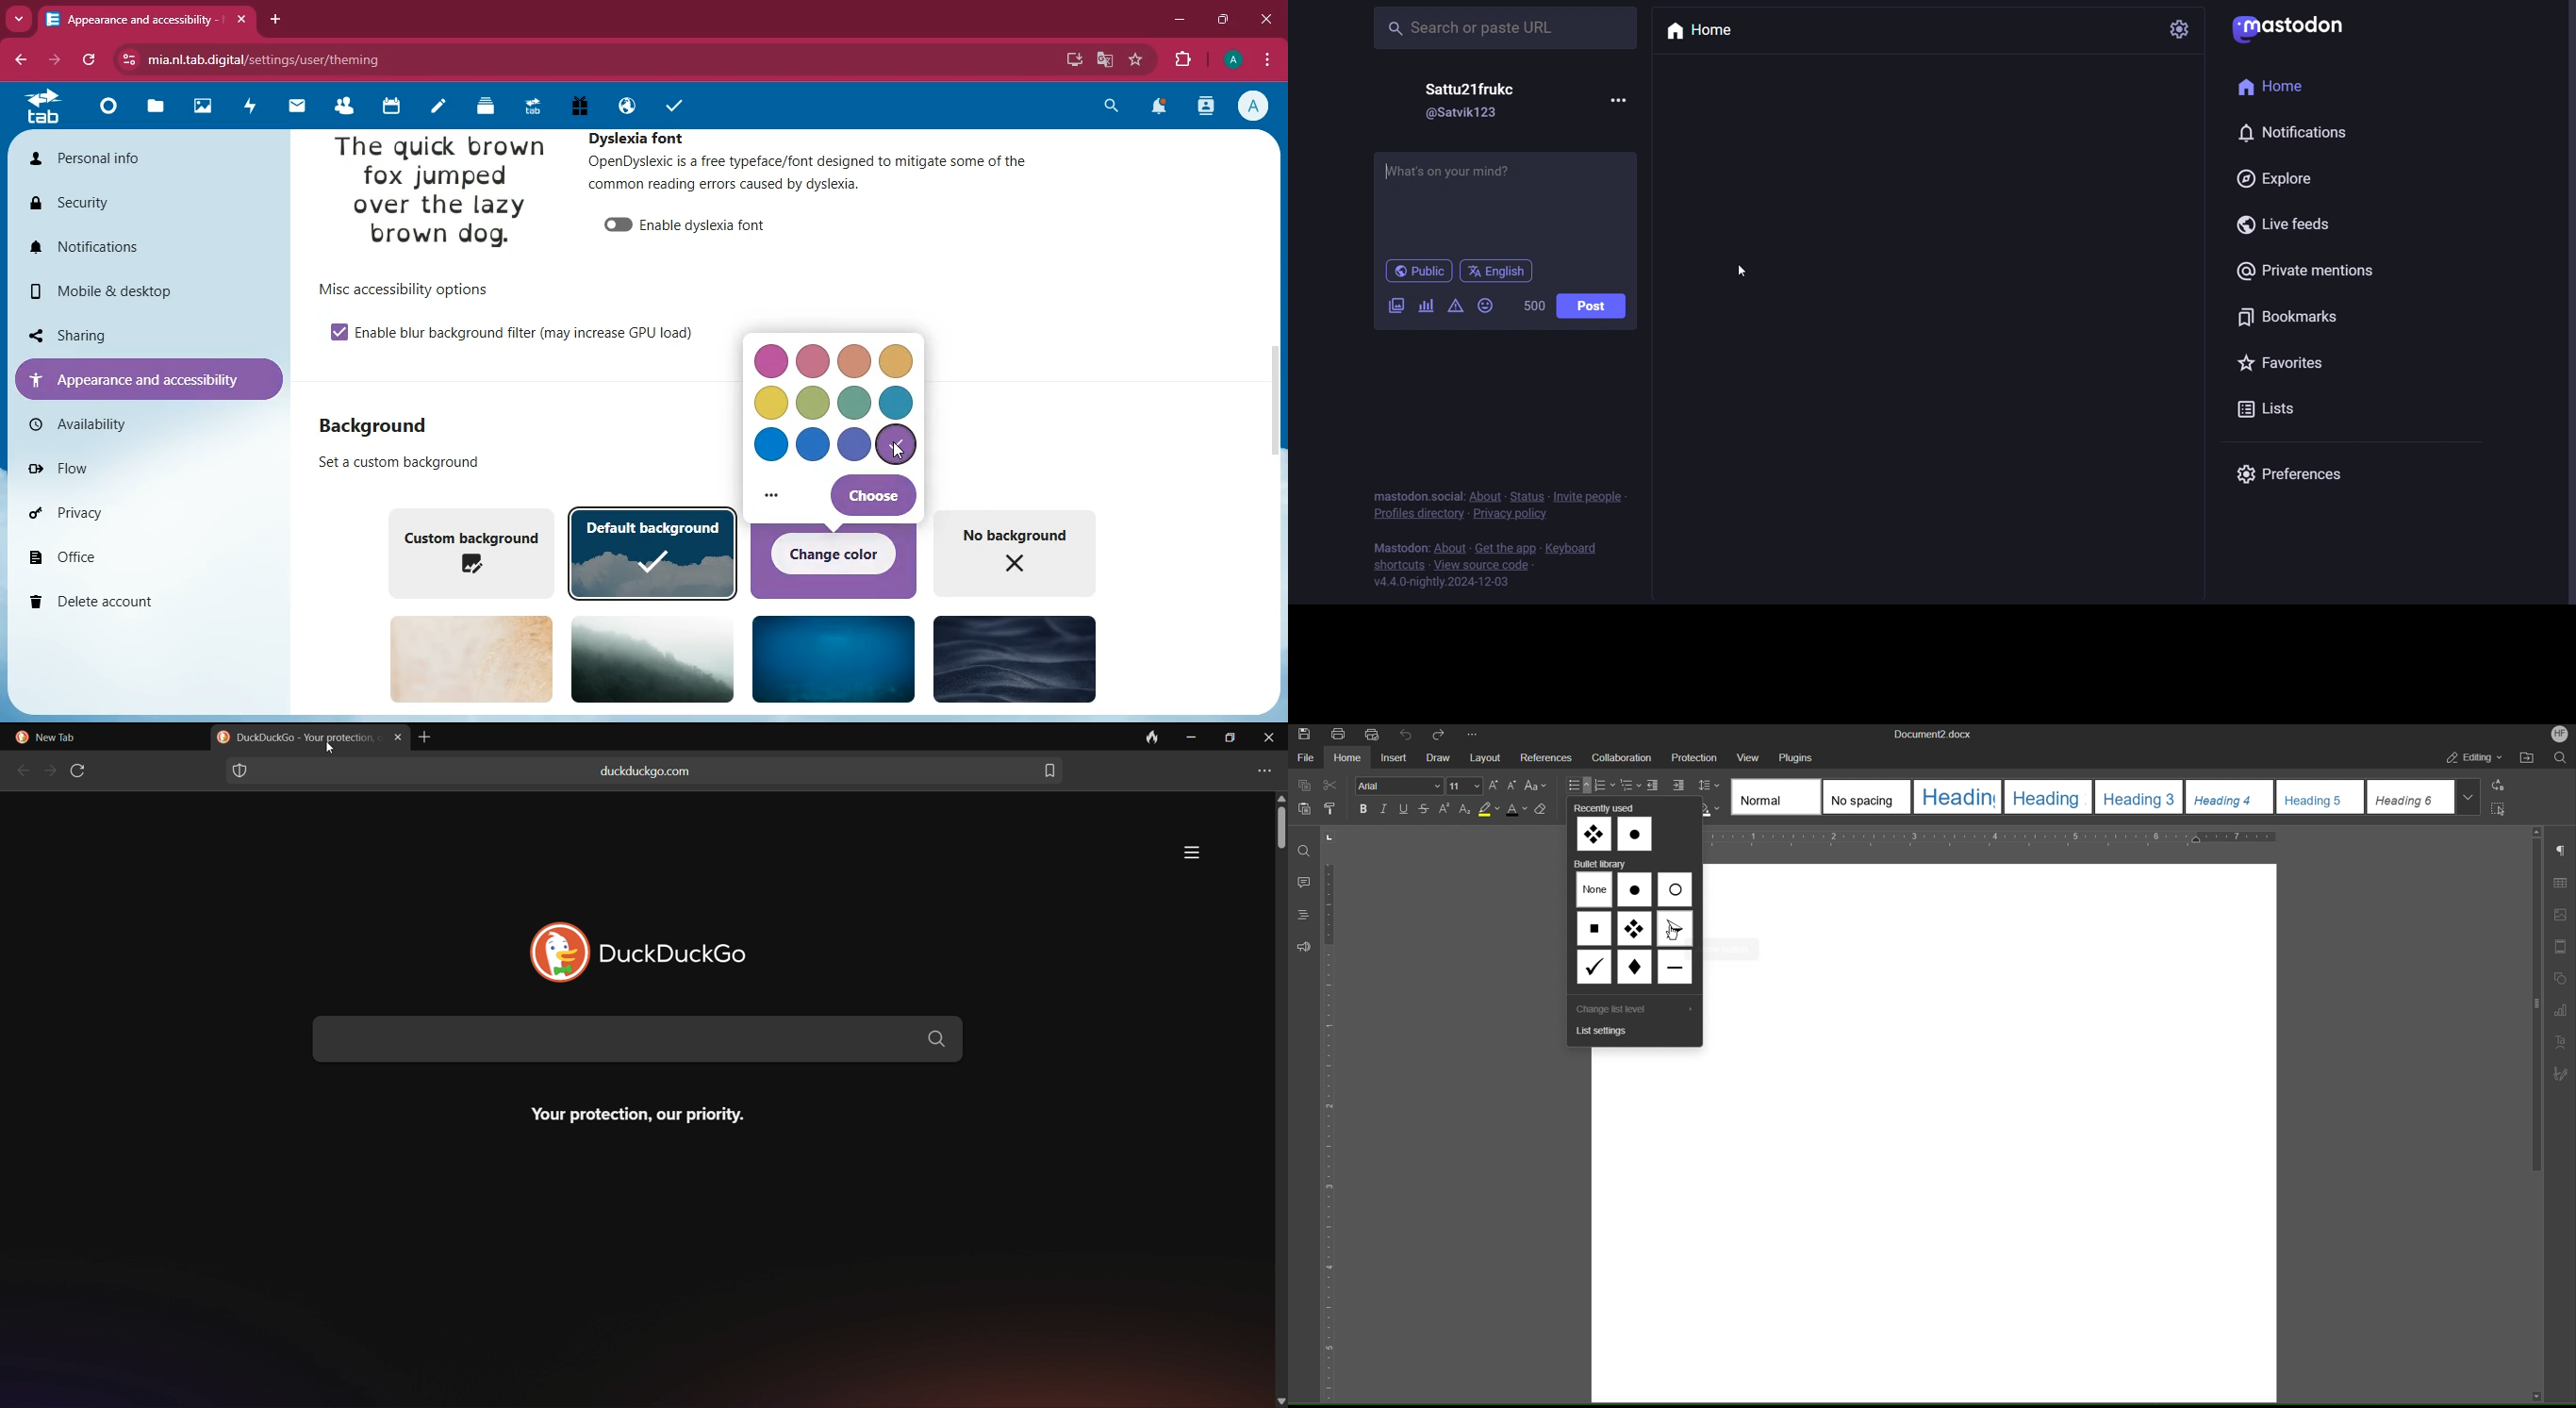  I want to click on profile, so click(1232, 59).